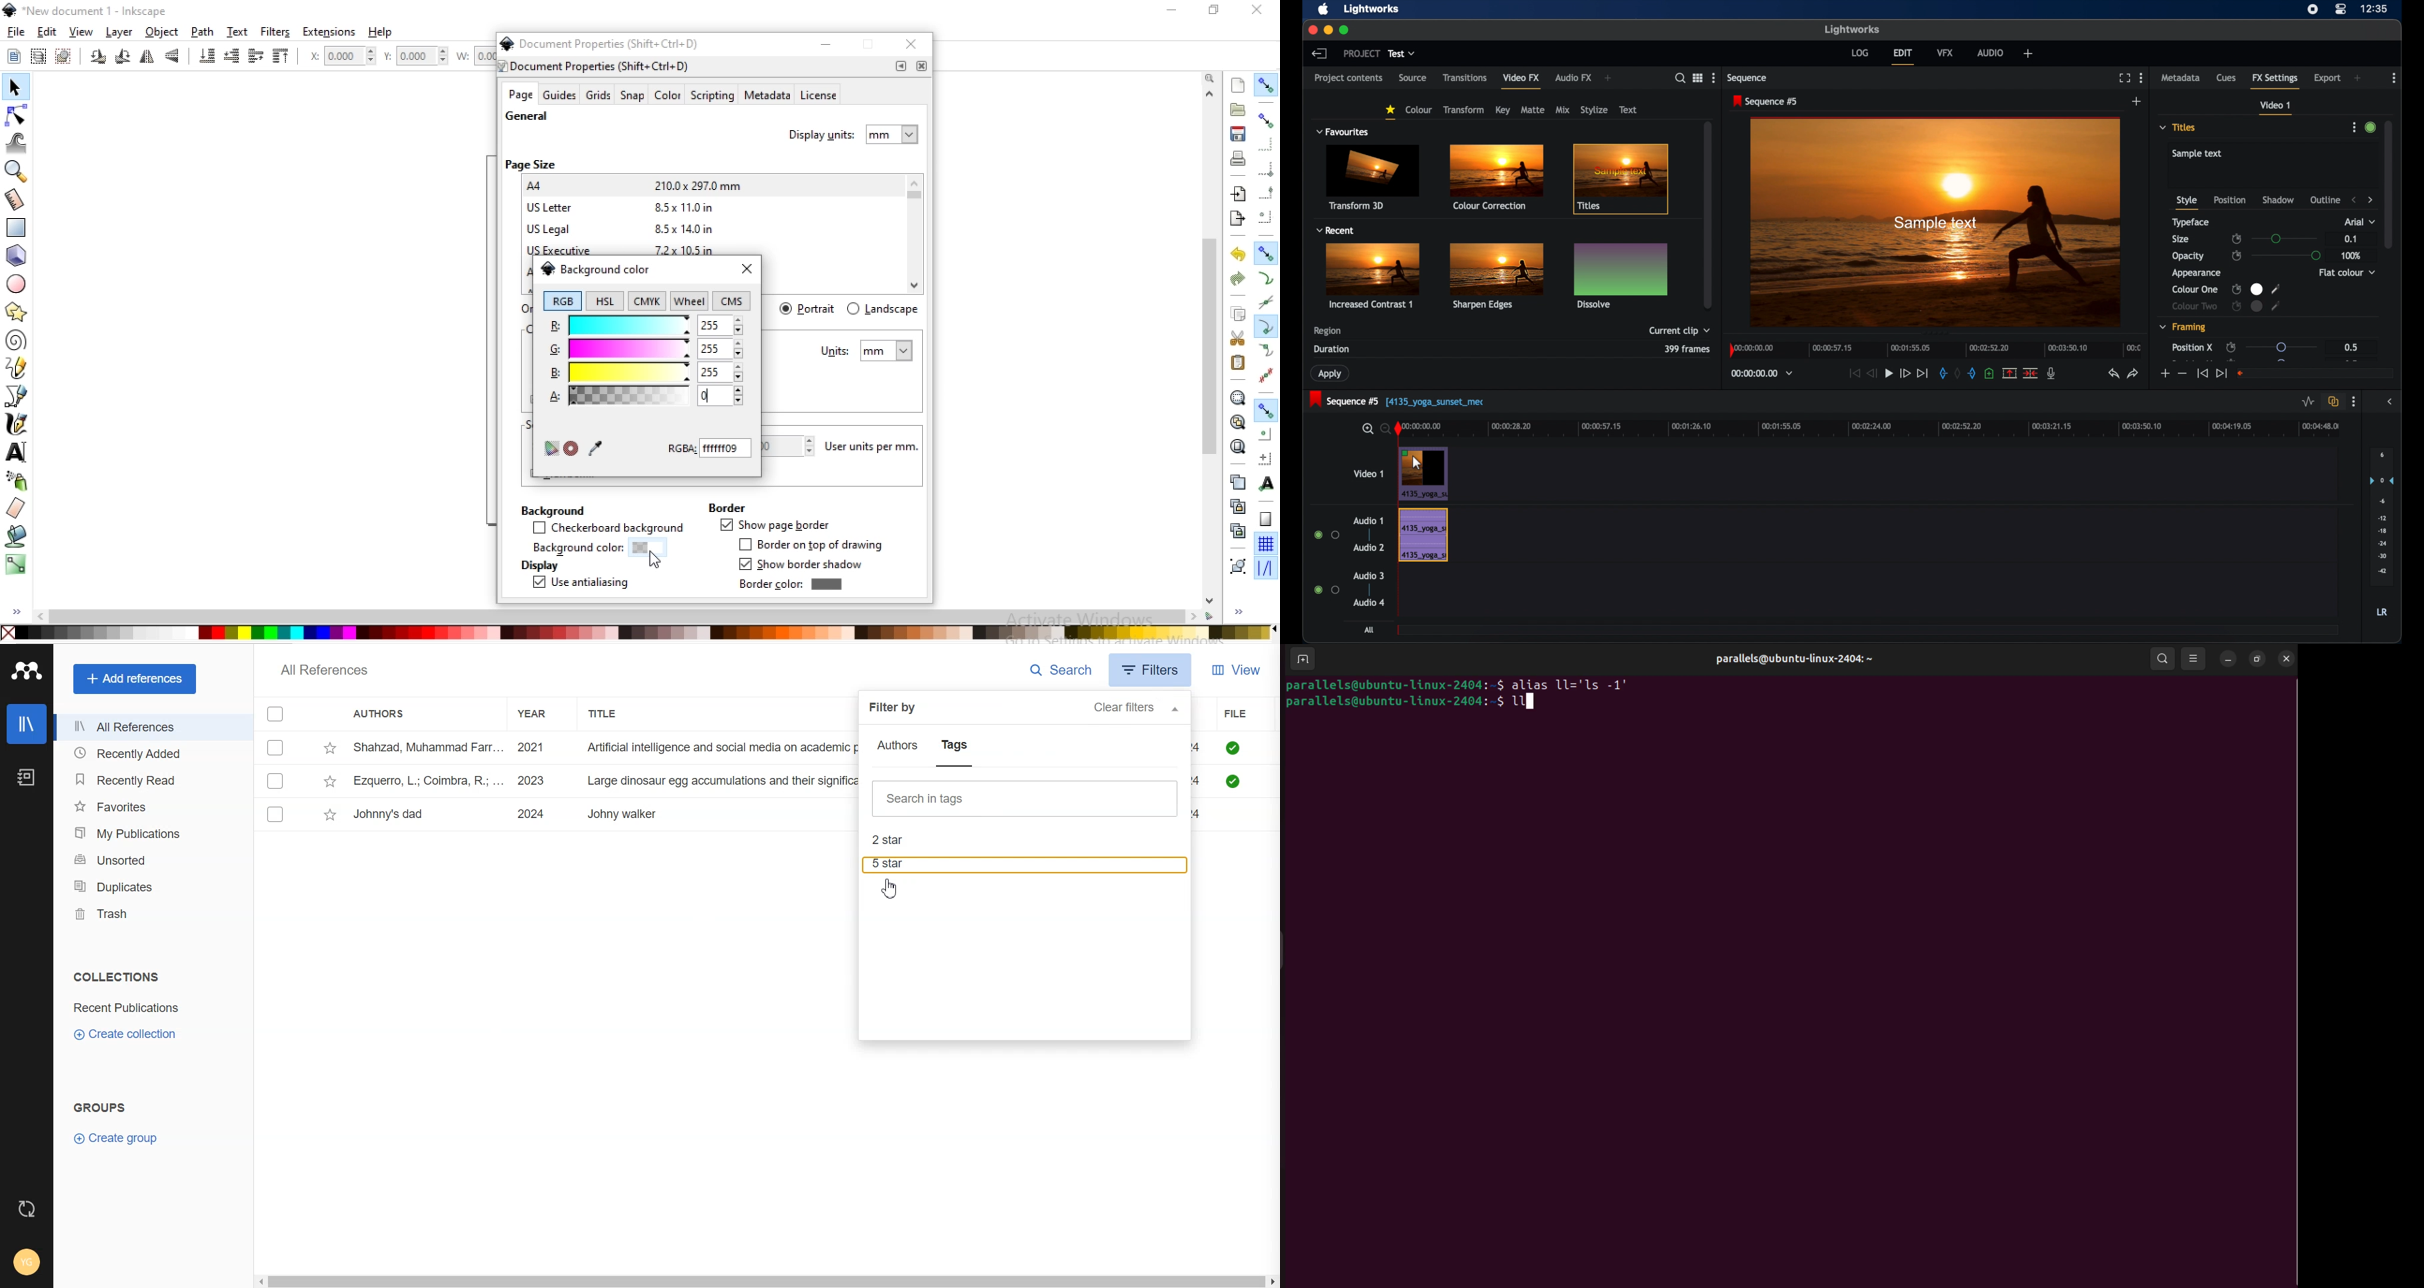  Describe the element at coordinates (1329, 105) in the screenshot. I see `filters` at that location.